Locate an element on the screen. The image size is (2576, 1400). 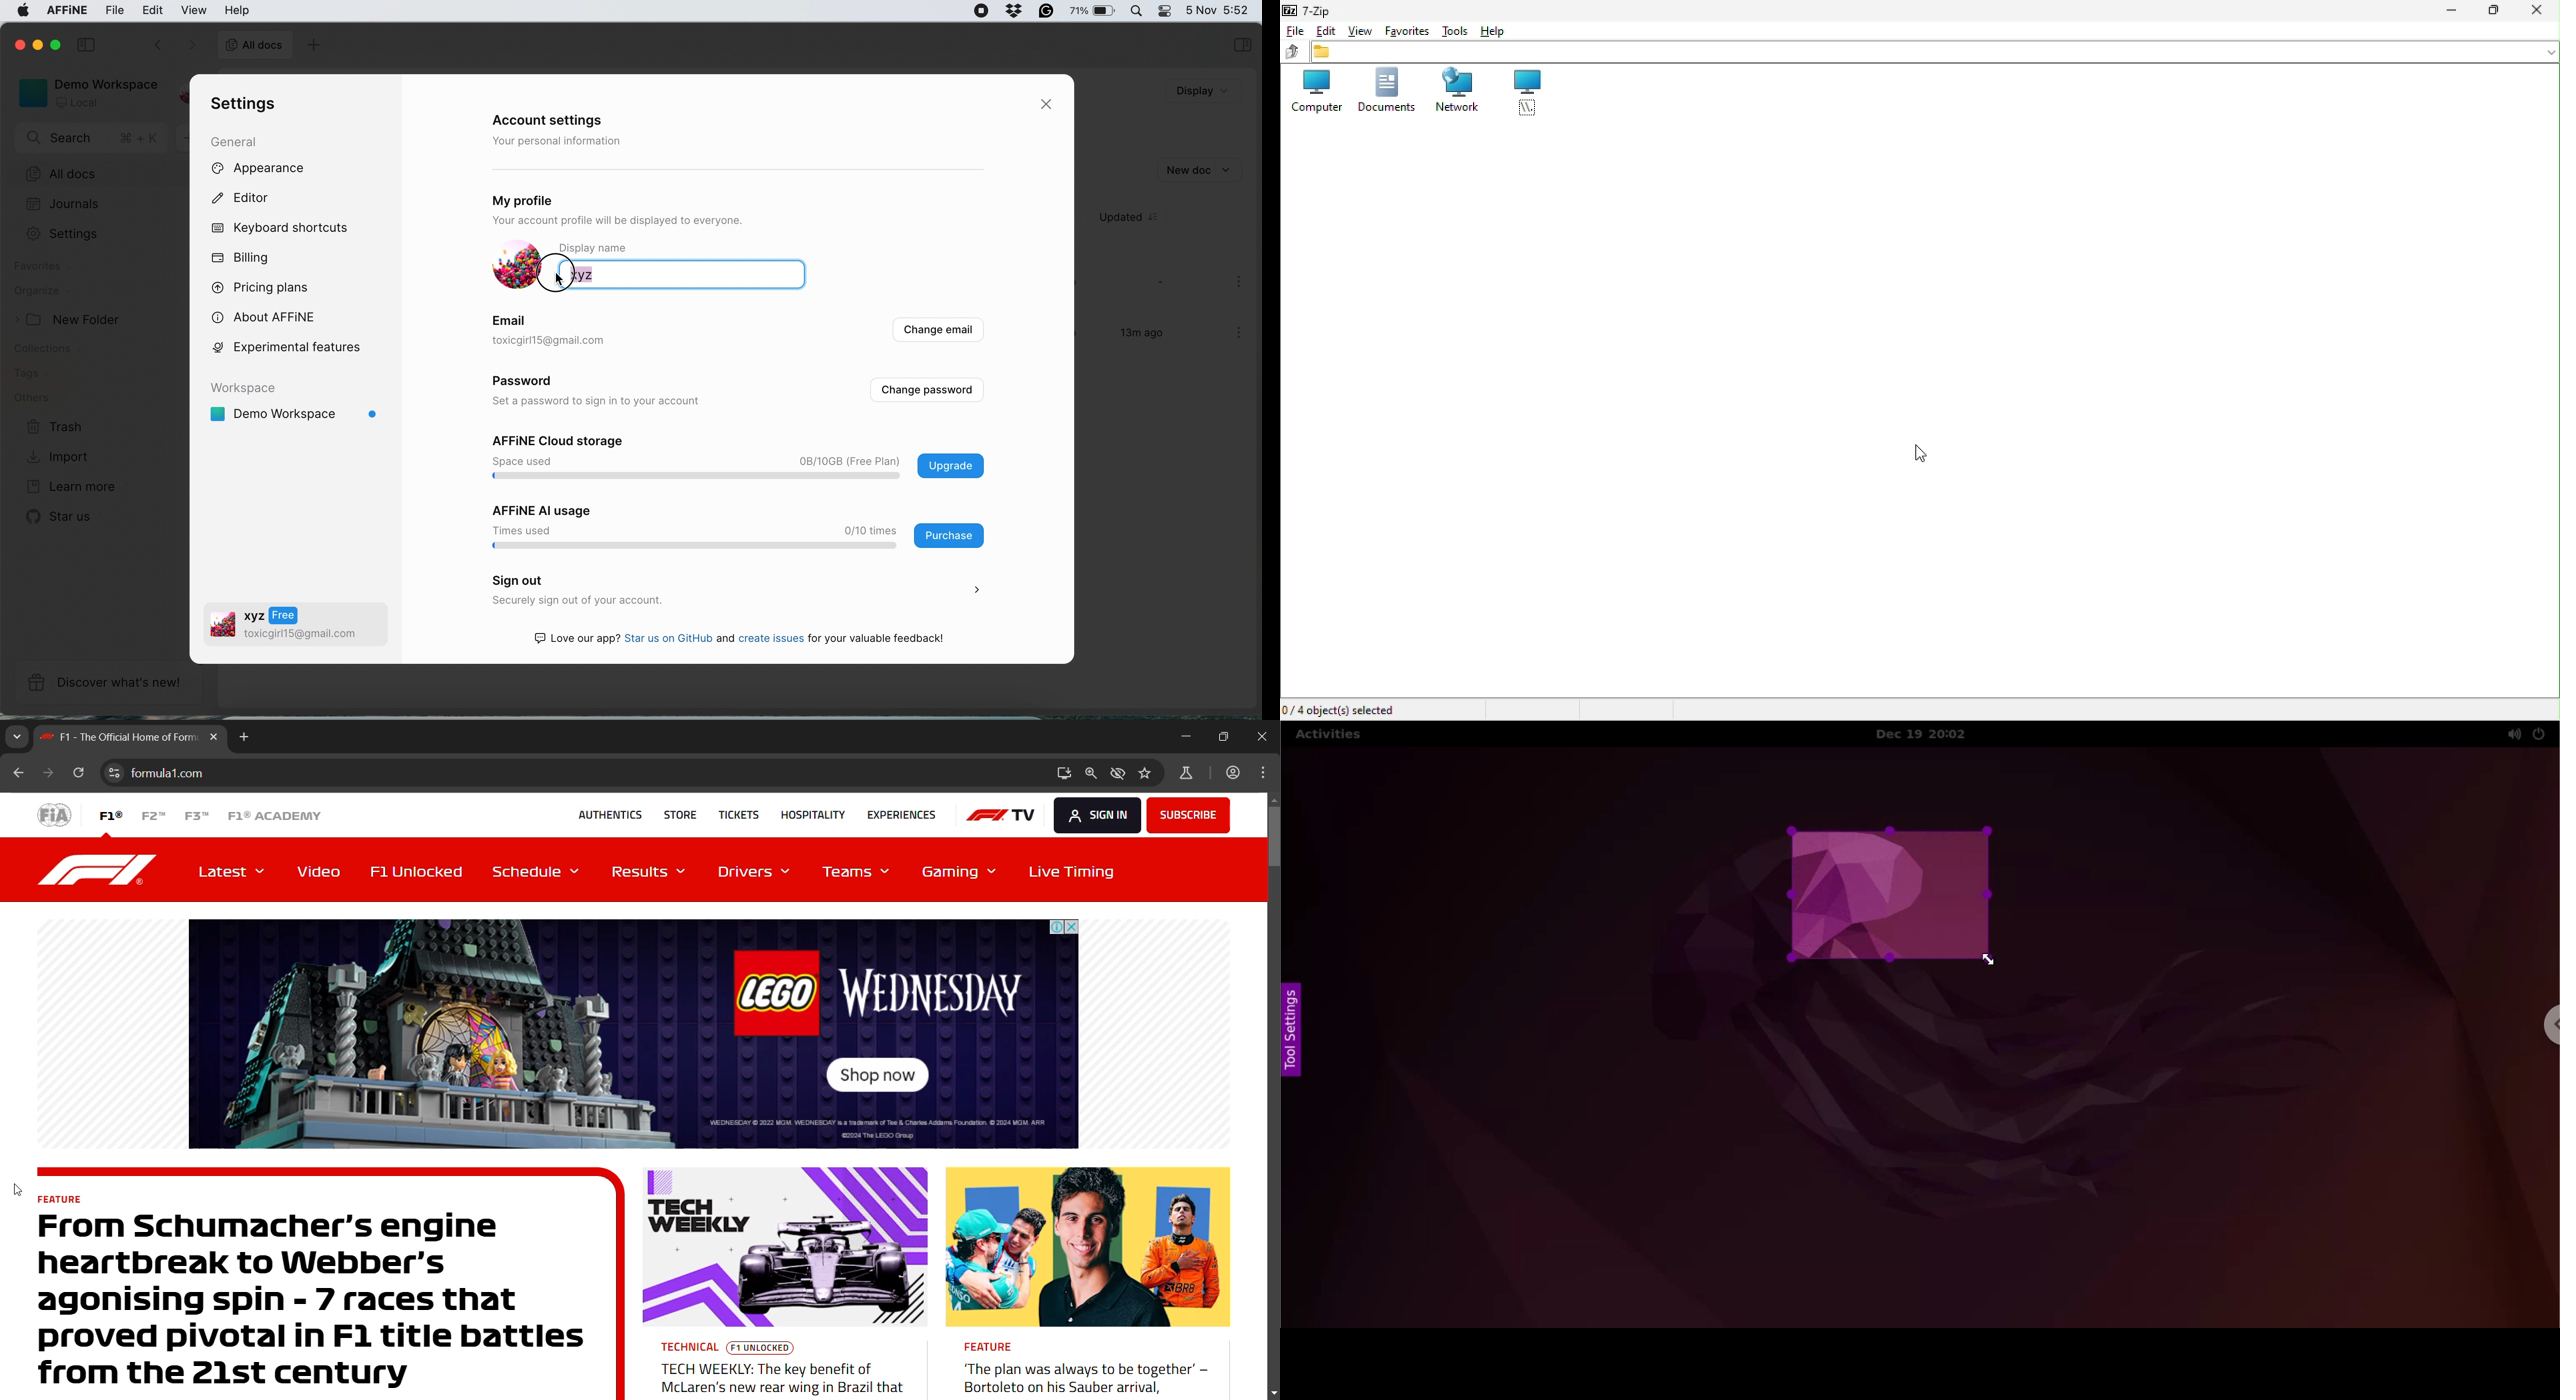
affine ai usage is located at coordinates (733, 526).